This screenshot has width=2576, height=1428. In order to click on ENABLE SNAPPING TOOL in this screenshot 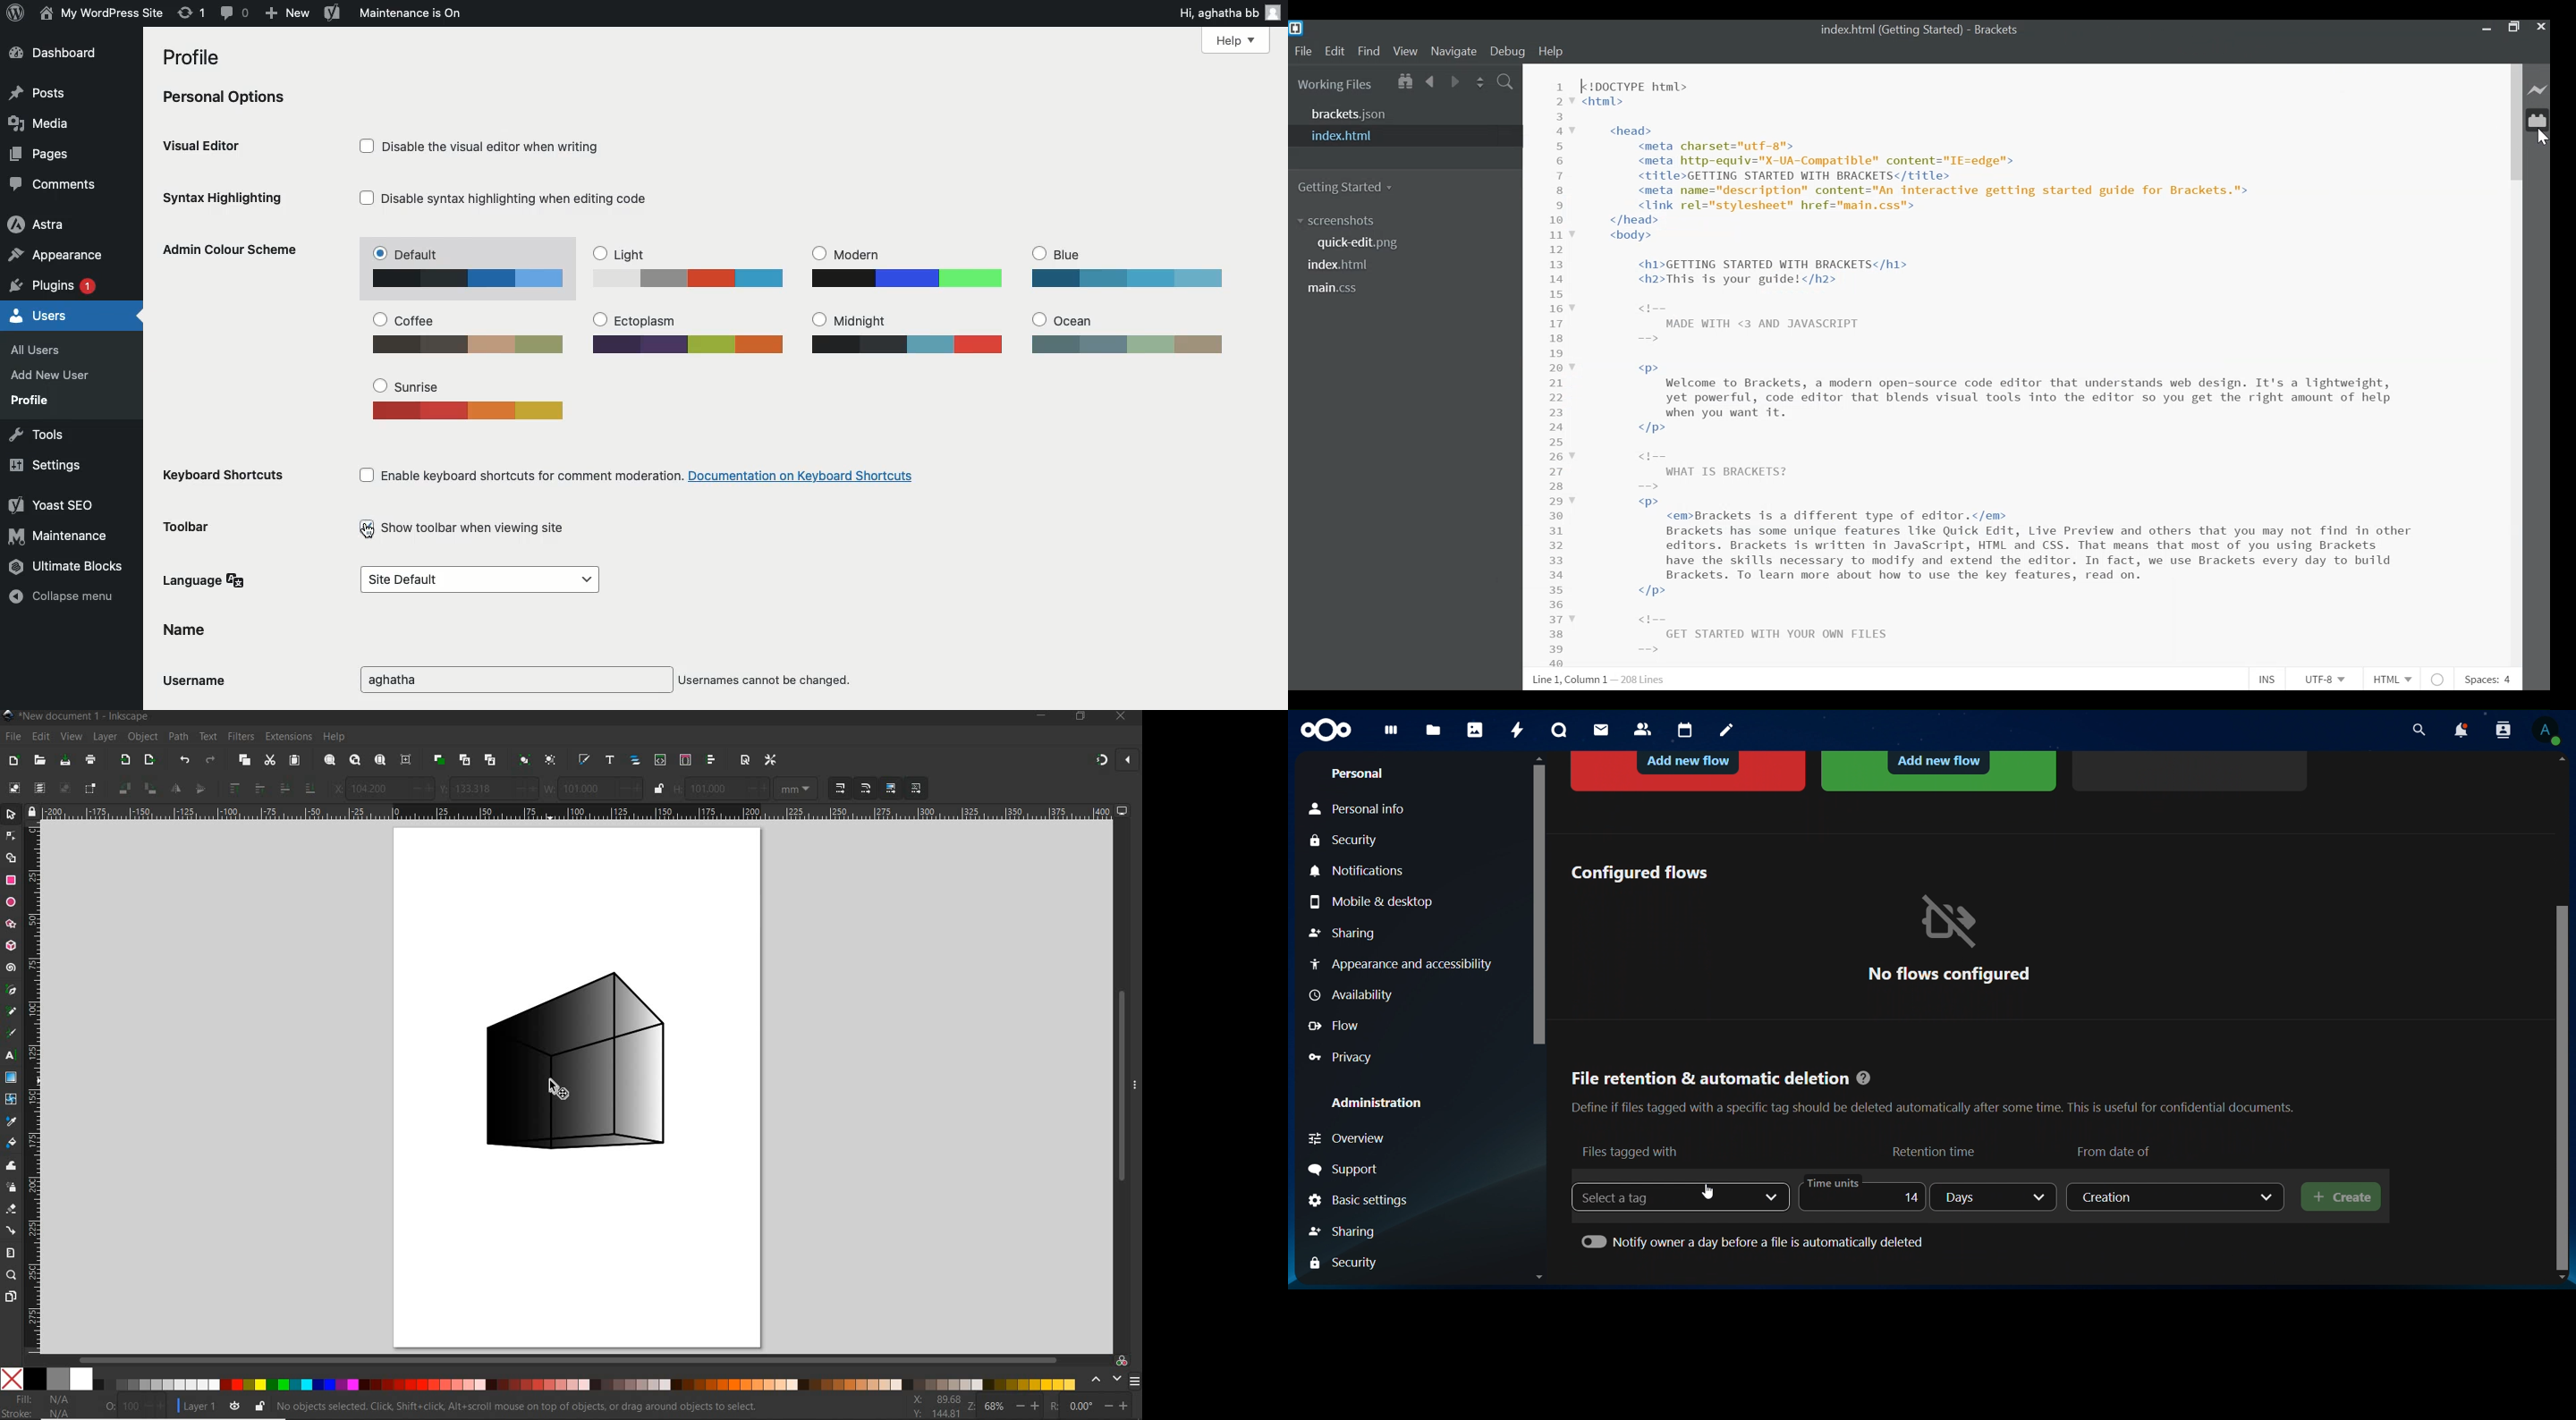, I will do `click(1103, 760)`.